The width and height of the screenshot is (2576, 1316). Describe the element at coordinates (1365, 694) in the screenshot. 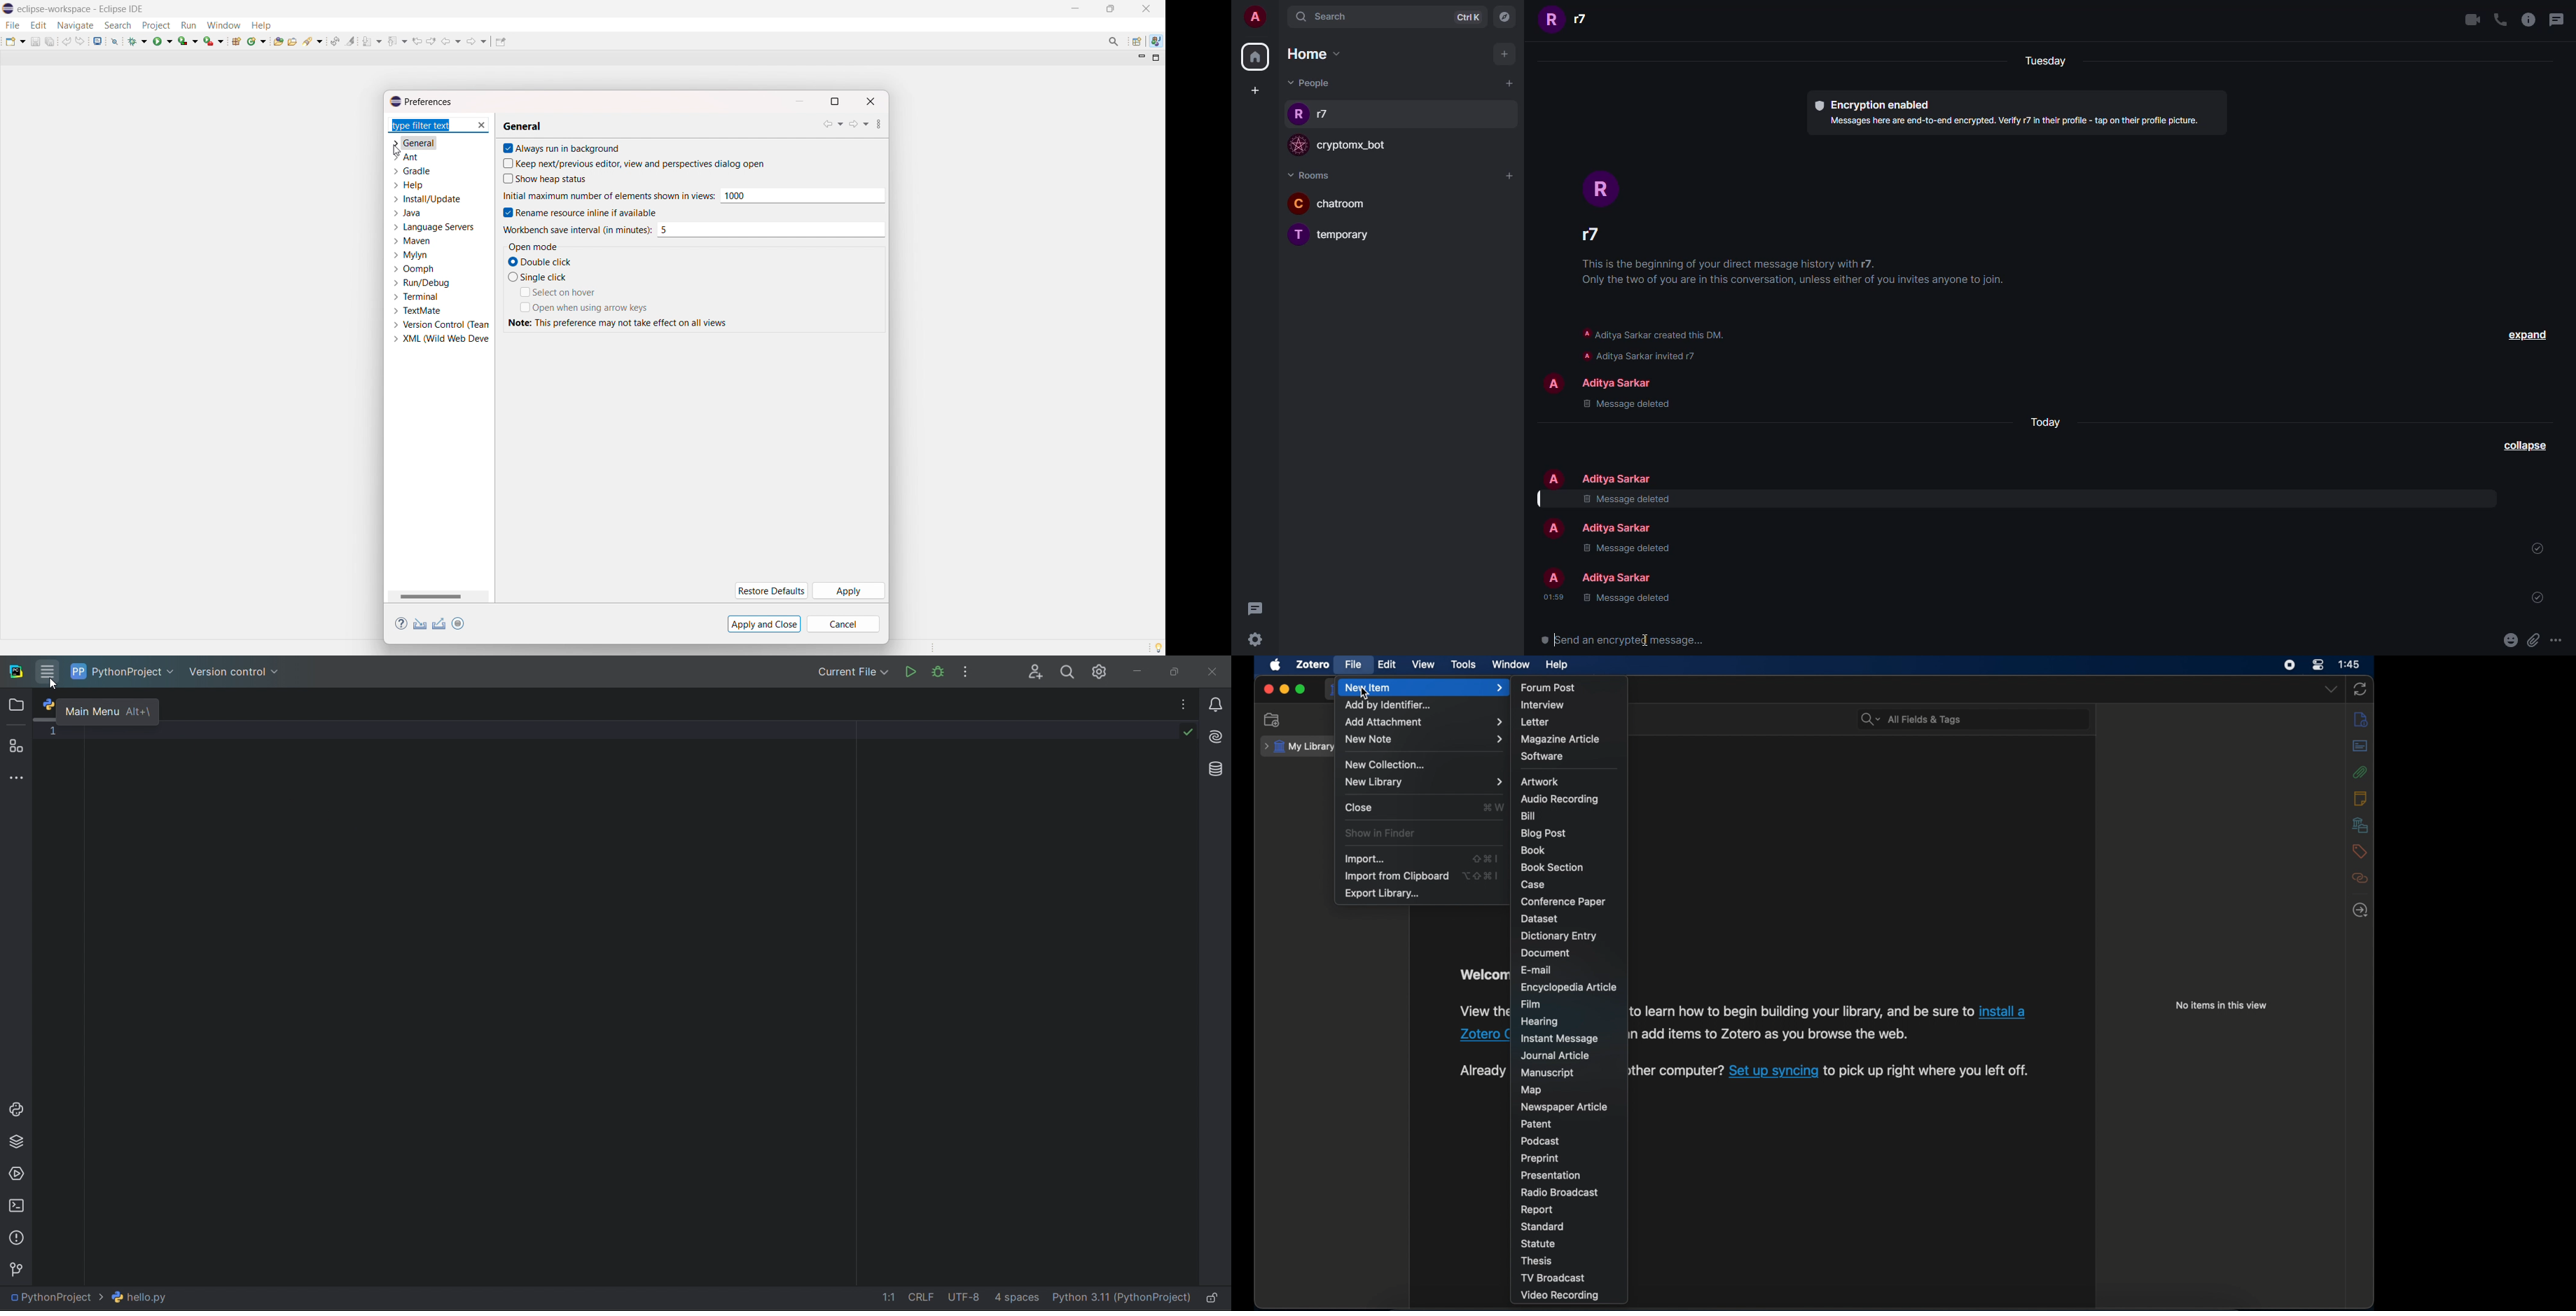

I see `cursor` at that location.